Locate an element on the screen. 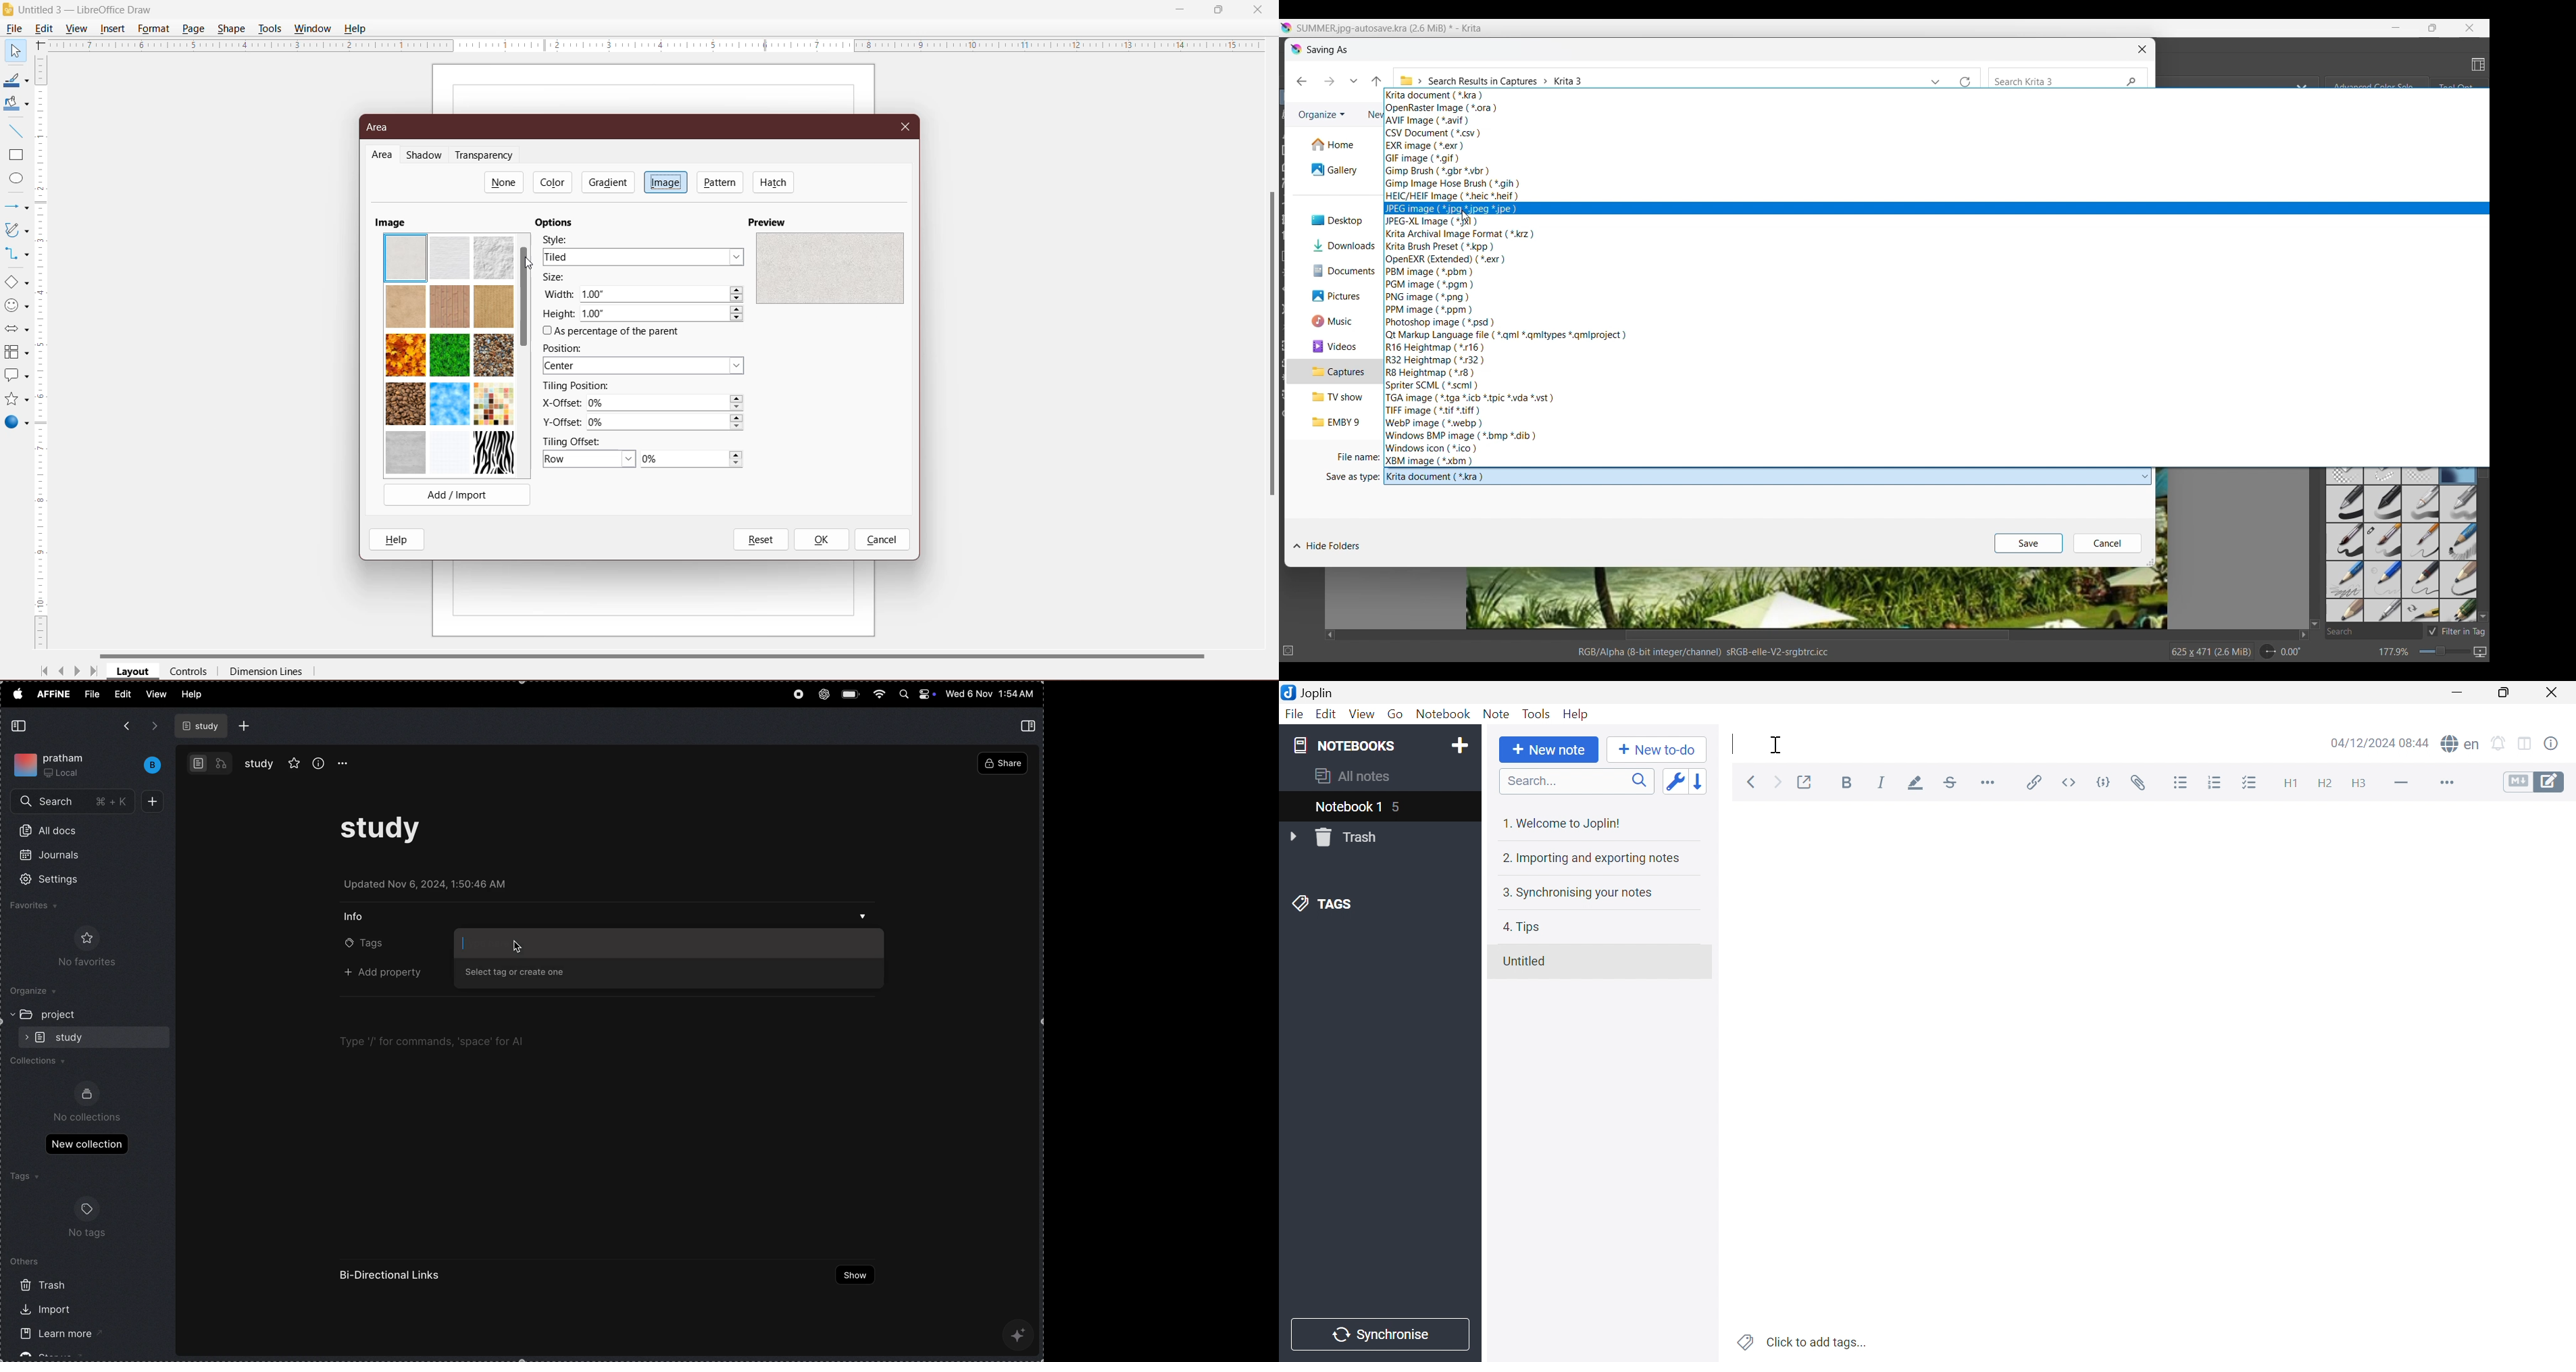 The image size is (2576, 1372). Code is located at coordinates (2102, 784).